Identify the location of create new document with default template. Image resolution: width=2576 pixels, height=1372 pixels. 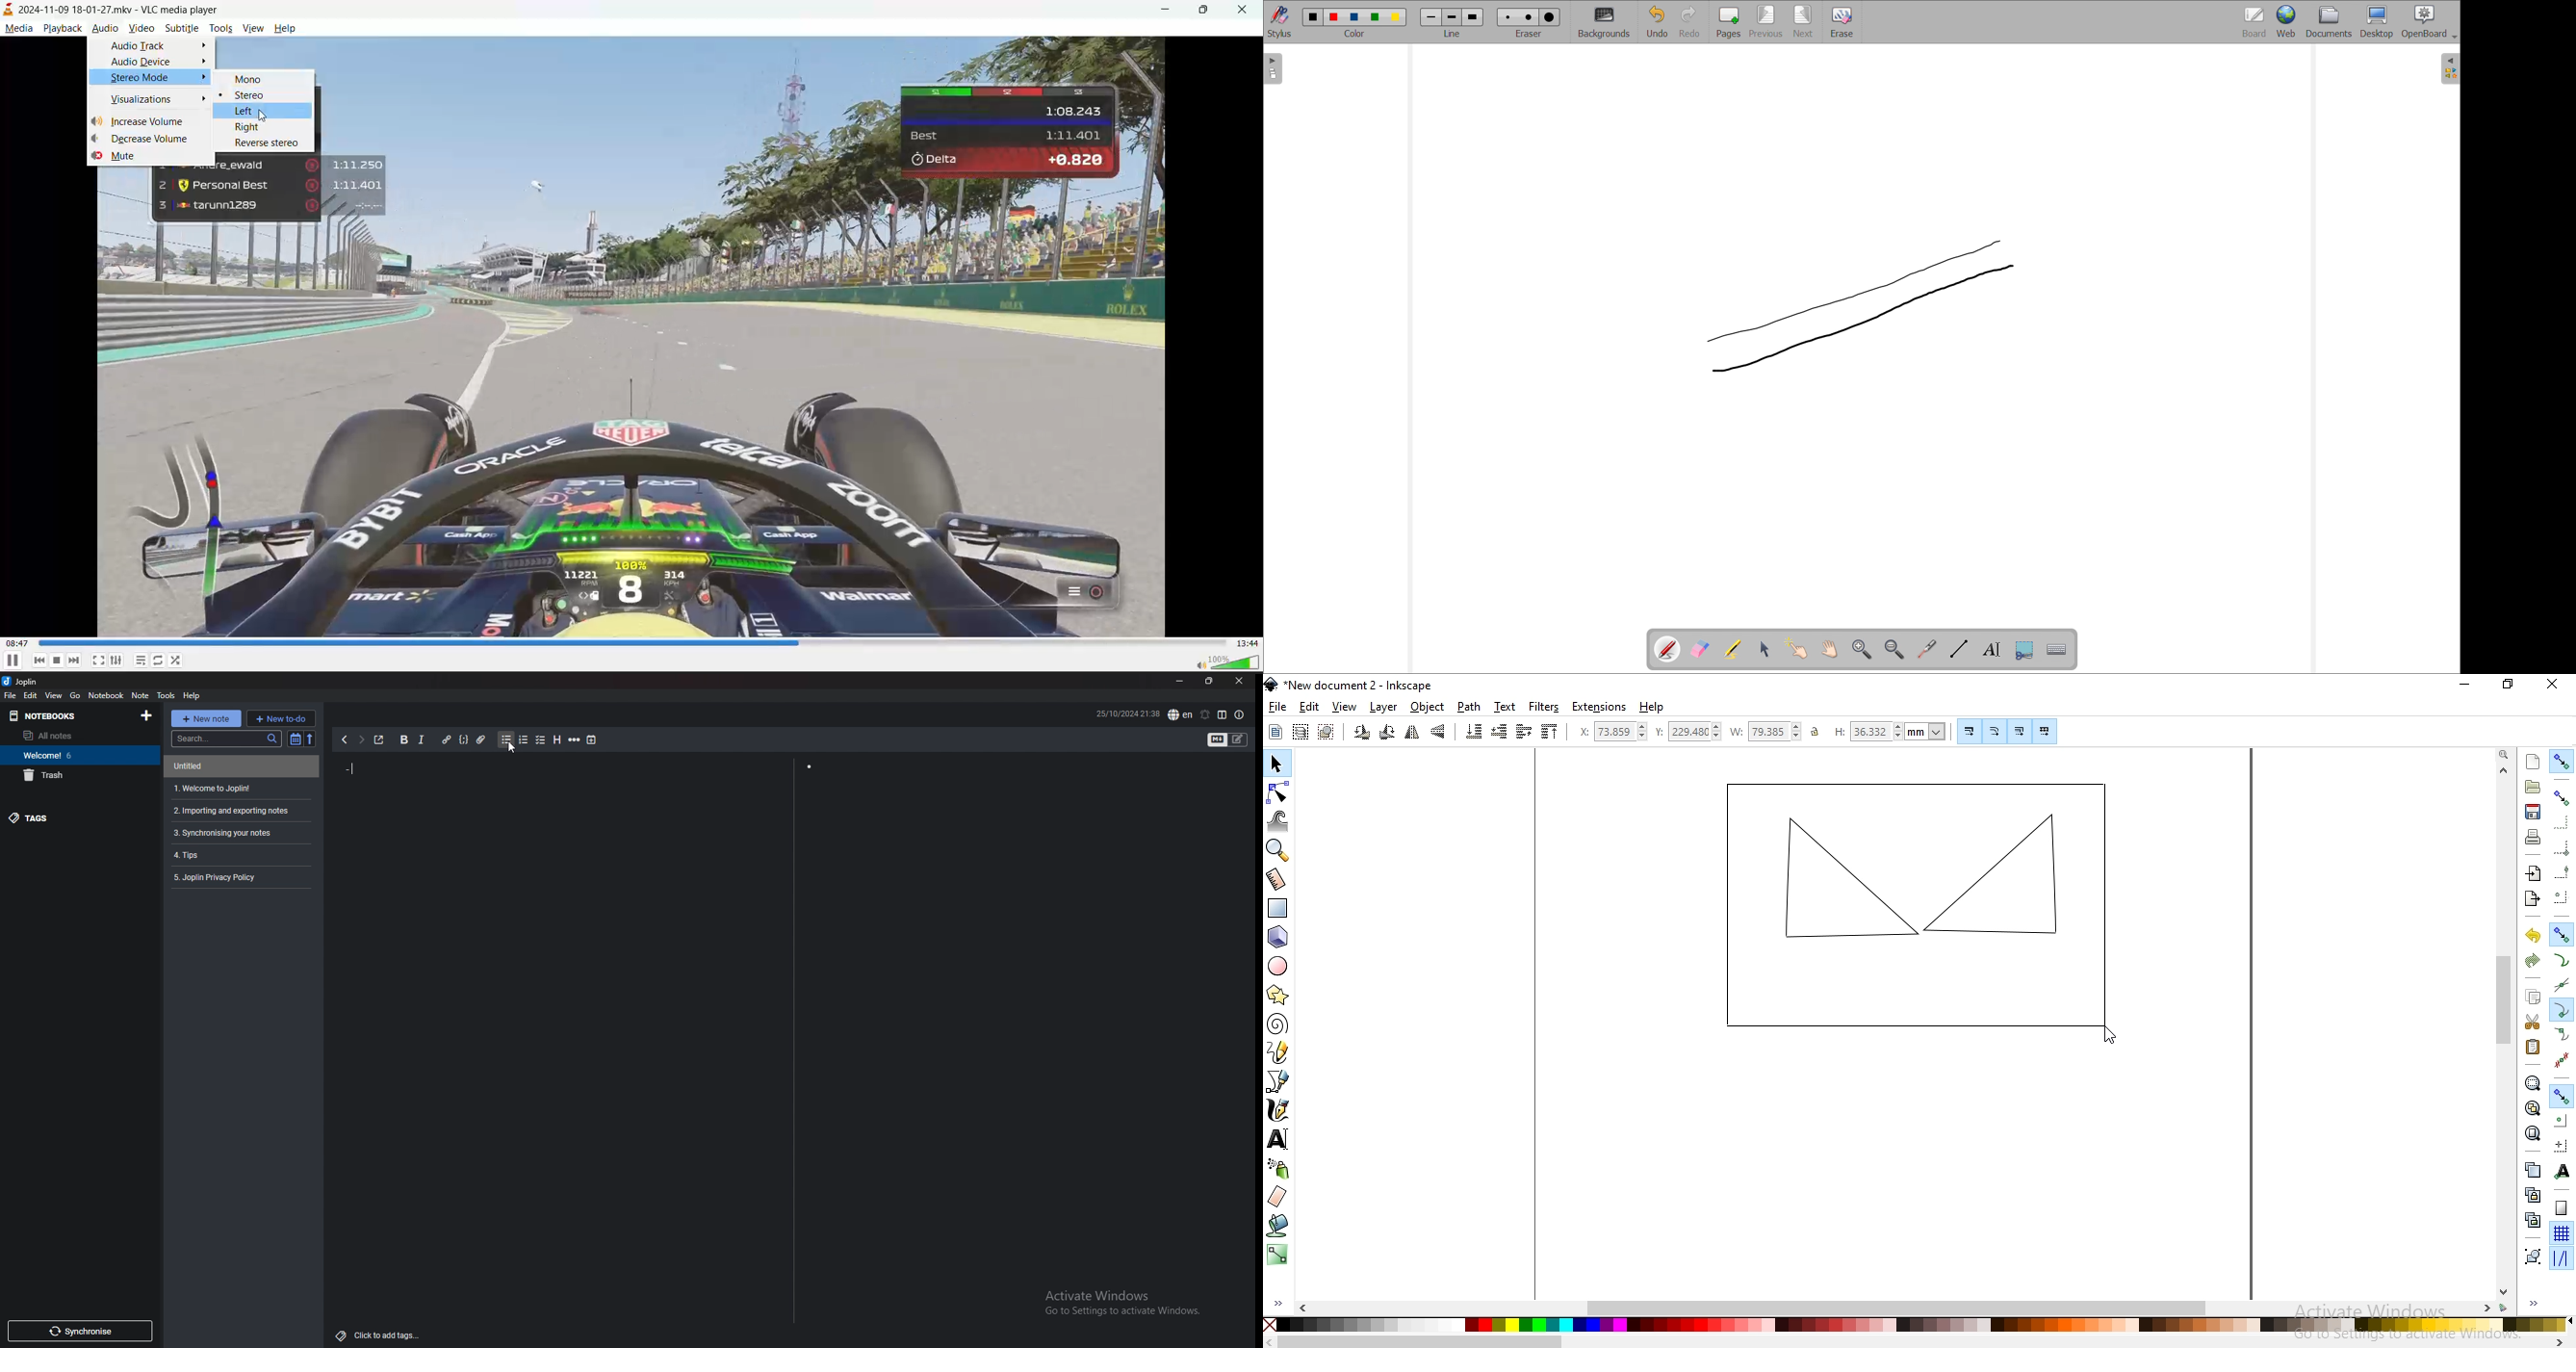
(2534, 762).